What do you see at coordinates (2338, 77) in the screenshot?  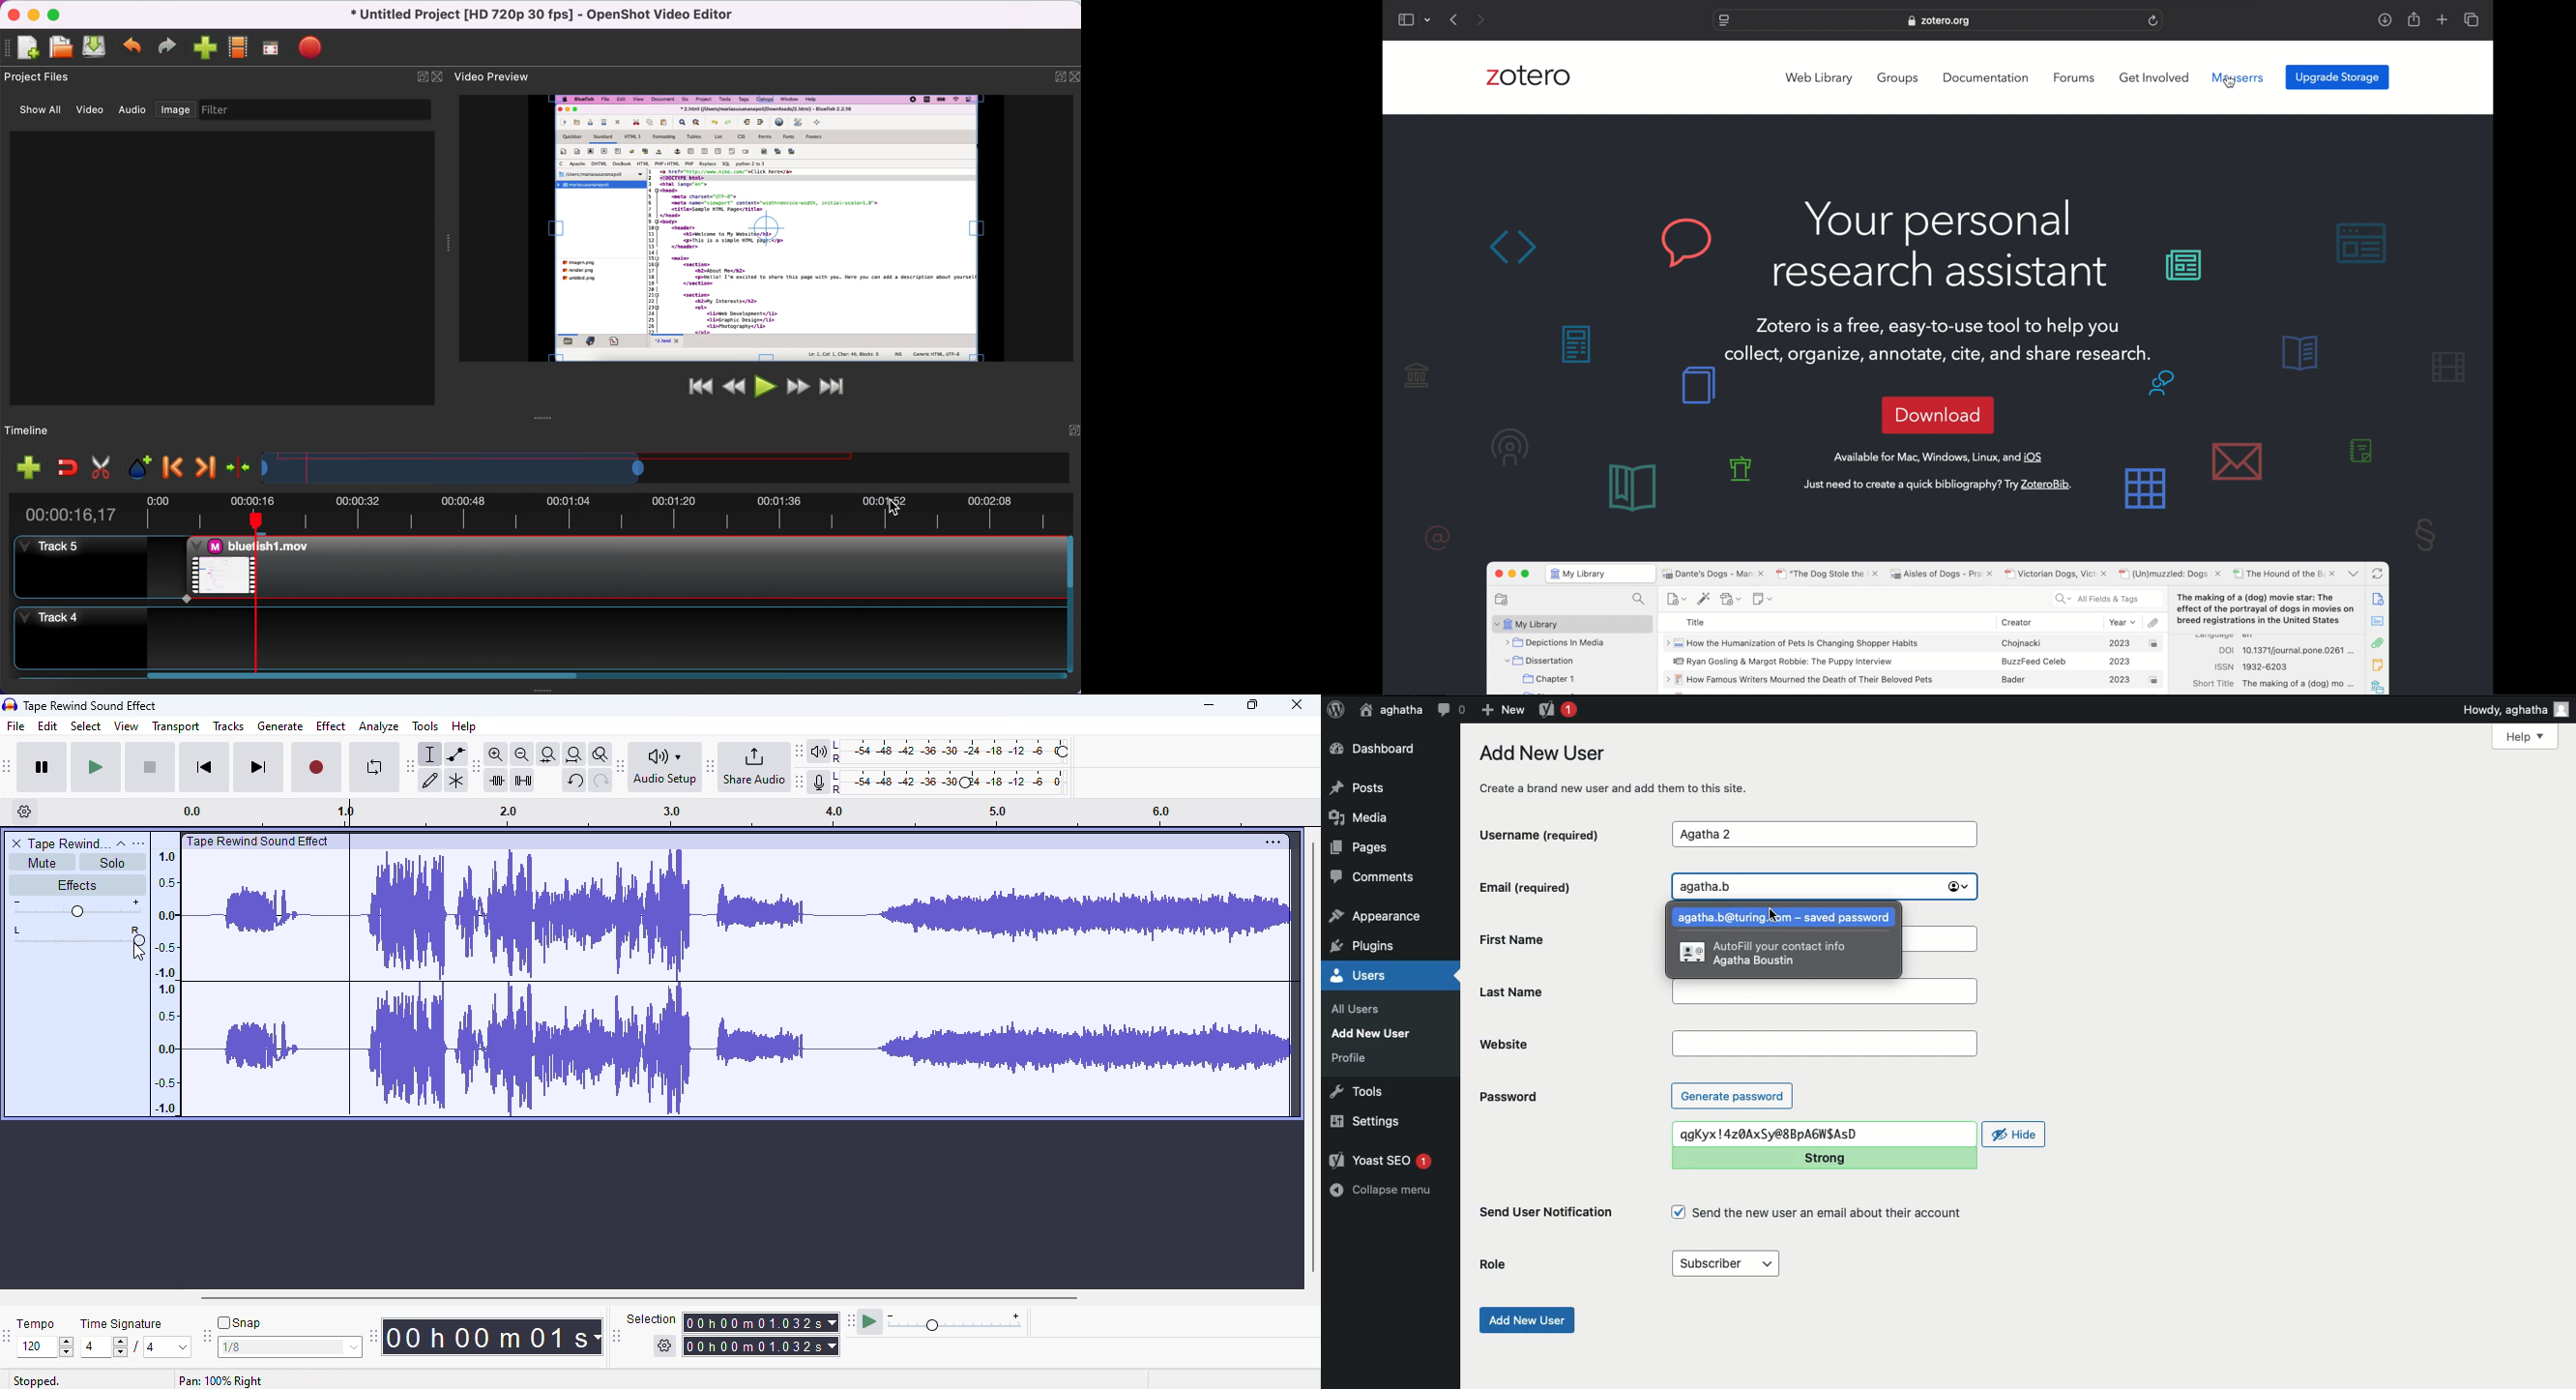 I see `upgrade storage` at bounding box center [2338, 77].